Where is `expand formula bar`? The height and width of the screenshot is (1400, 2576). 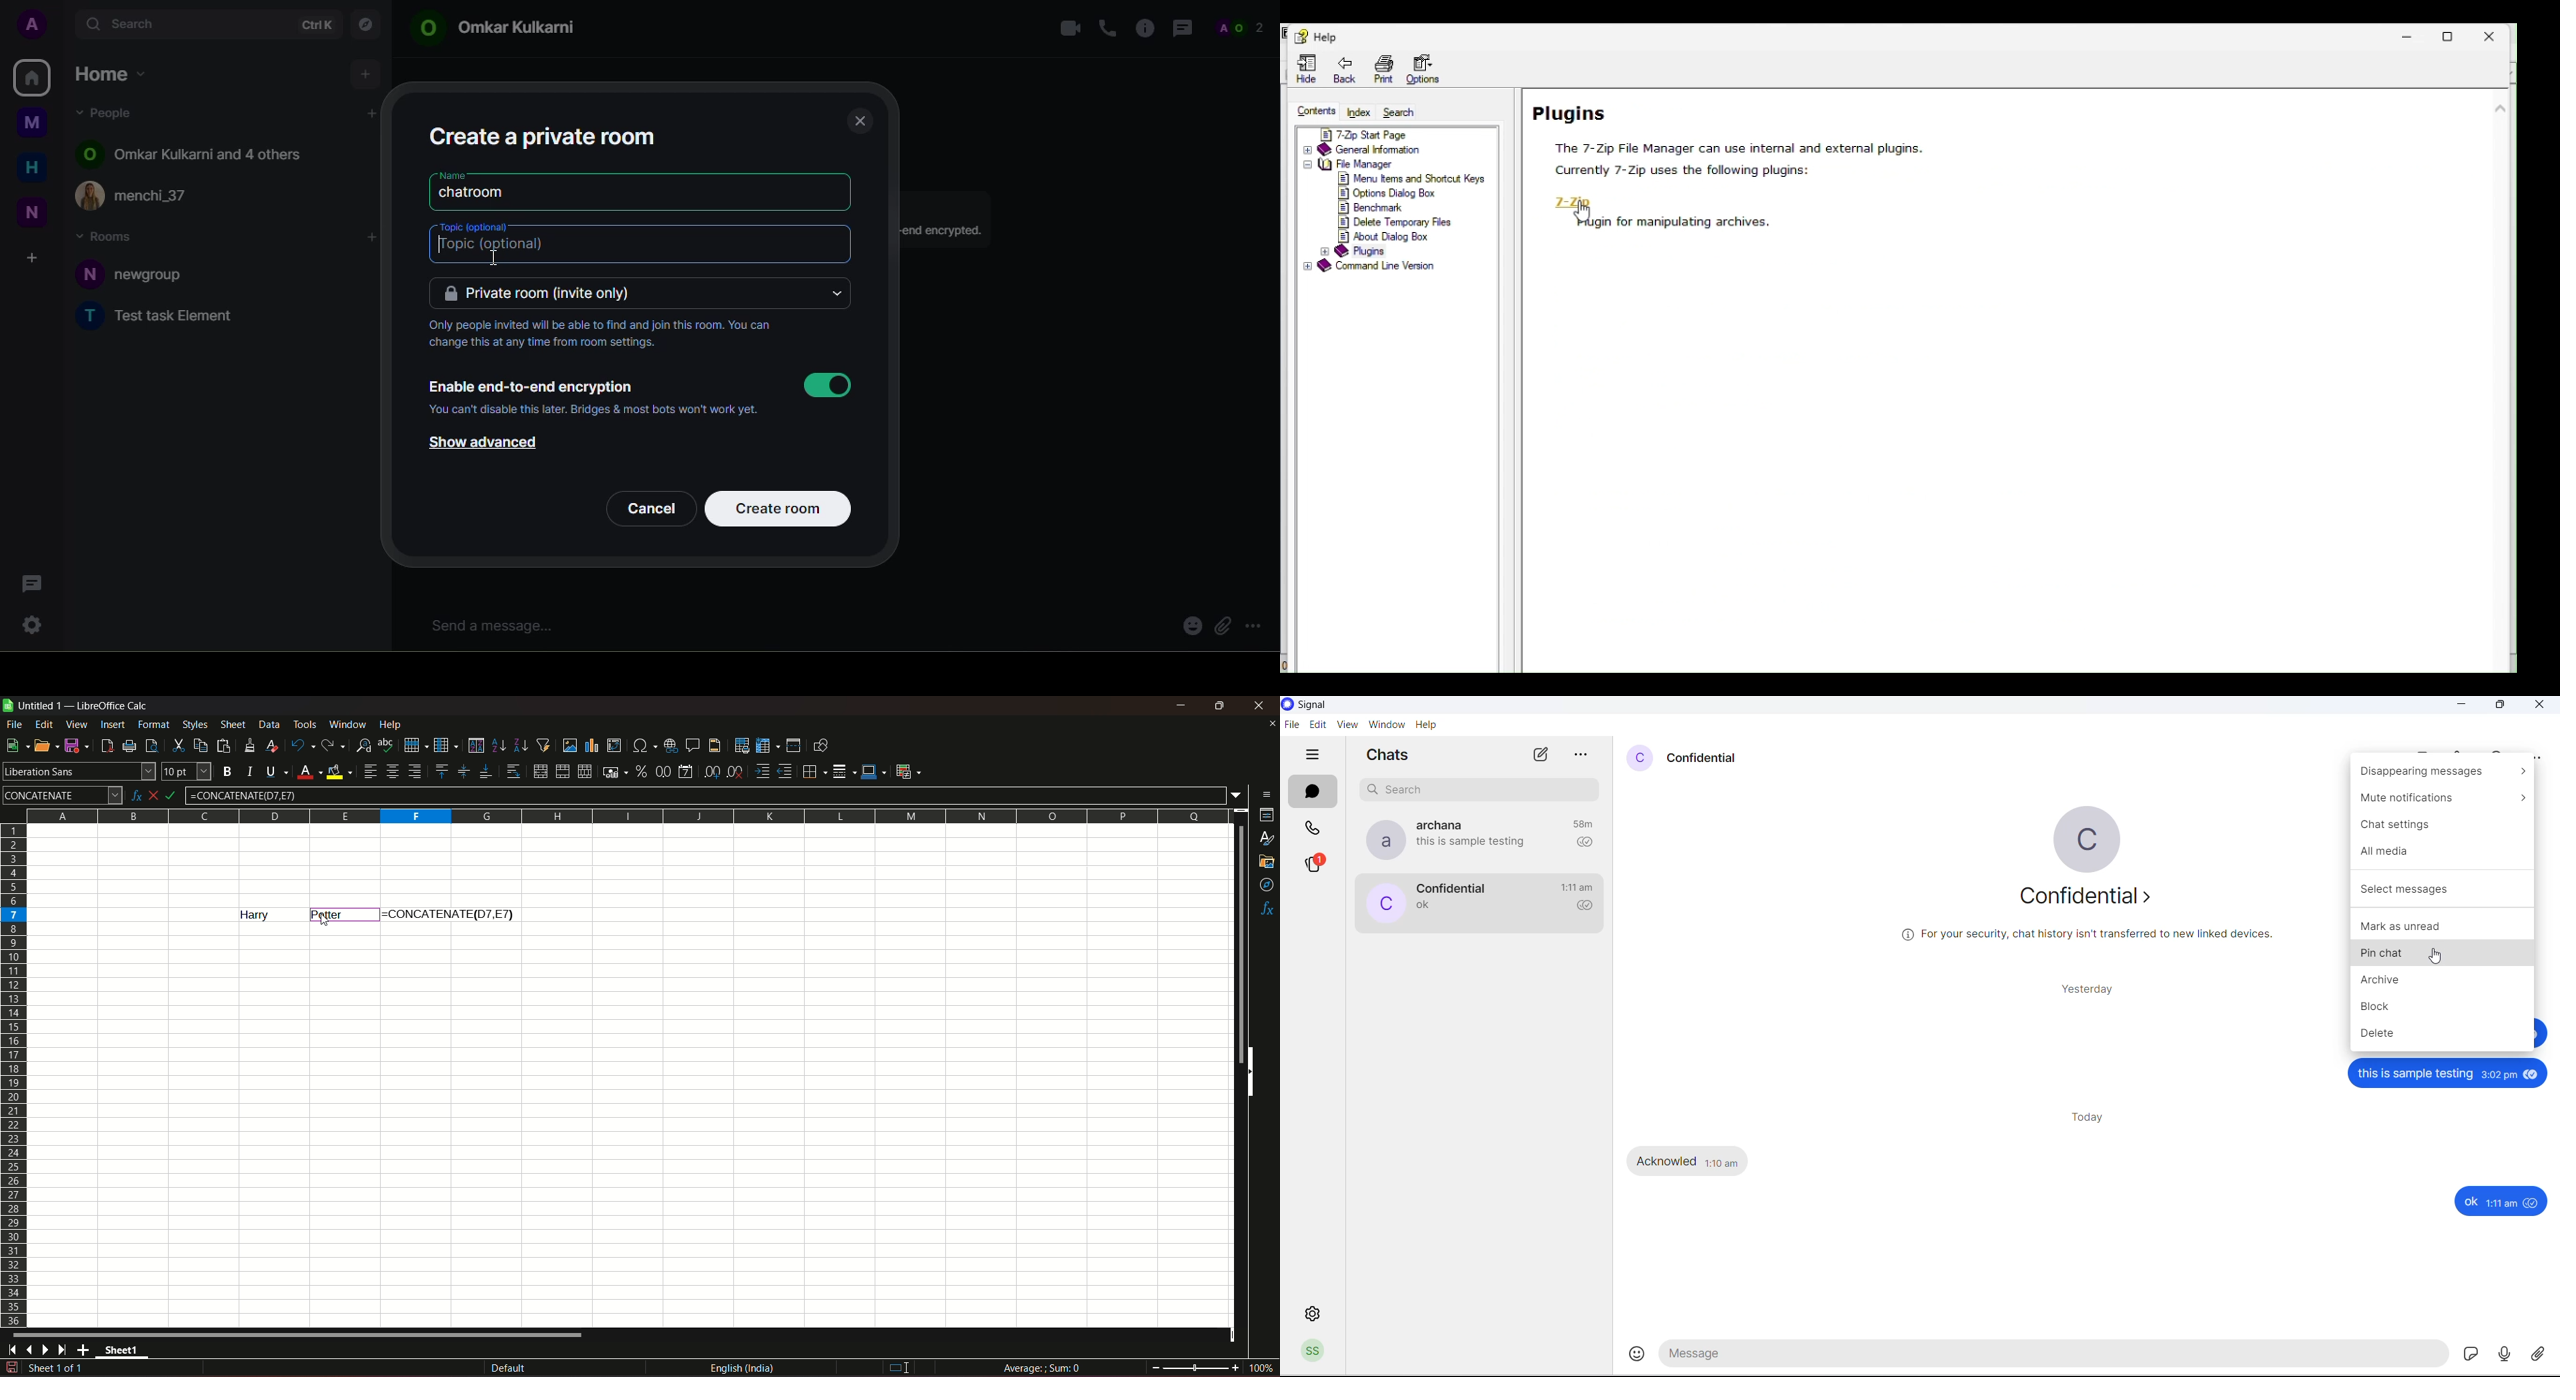
expand formula bar is located at coordinates (1239, 794).